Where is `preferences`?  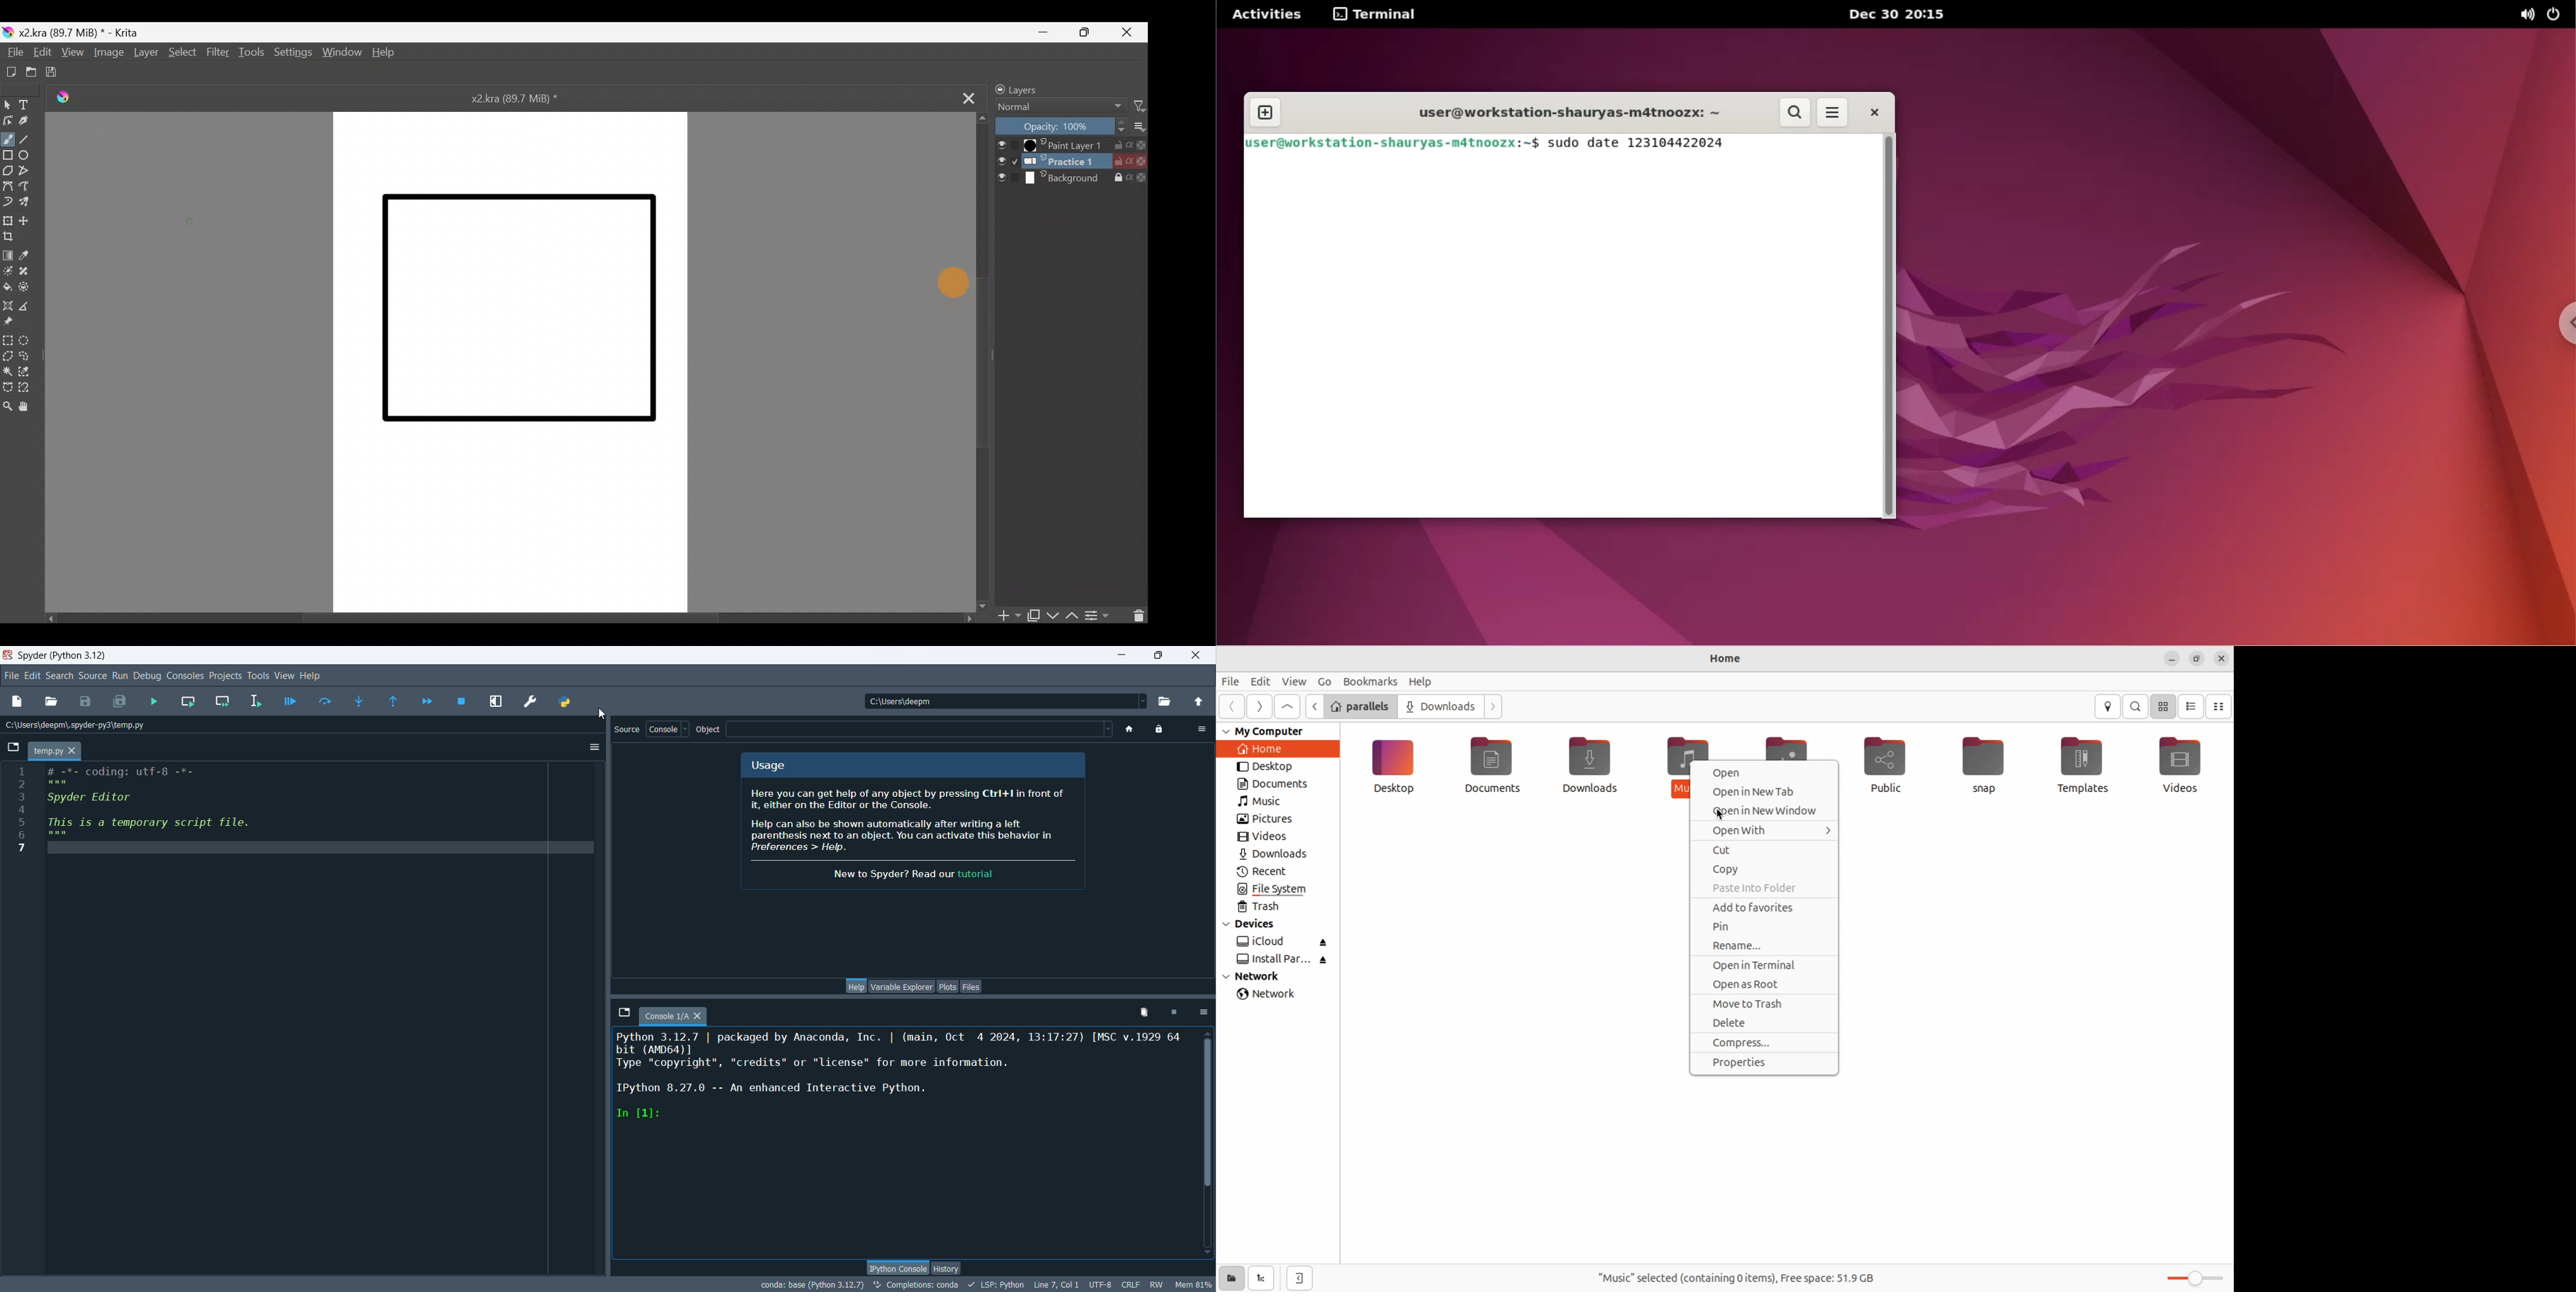 preferences is located at coordinates (528, 701).